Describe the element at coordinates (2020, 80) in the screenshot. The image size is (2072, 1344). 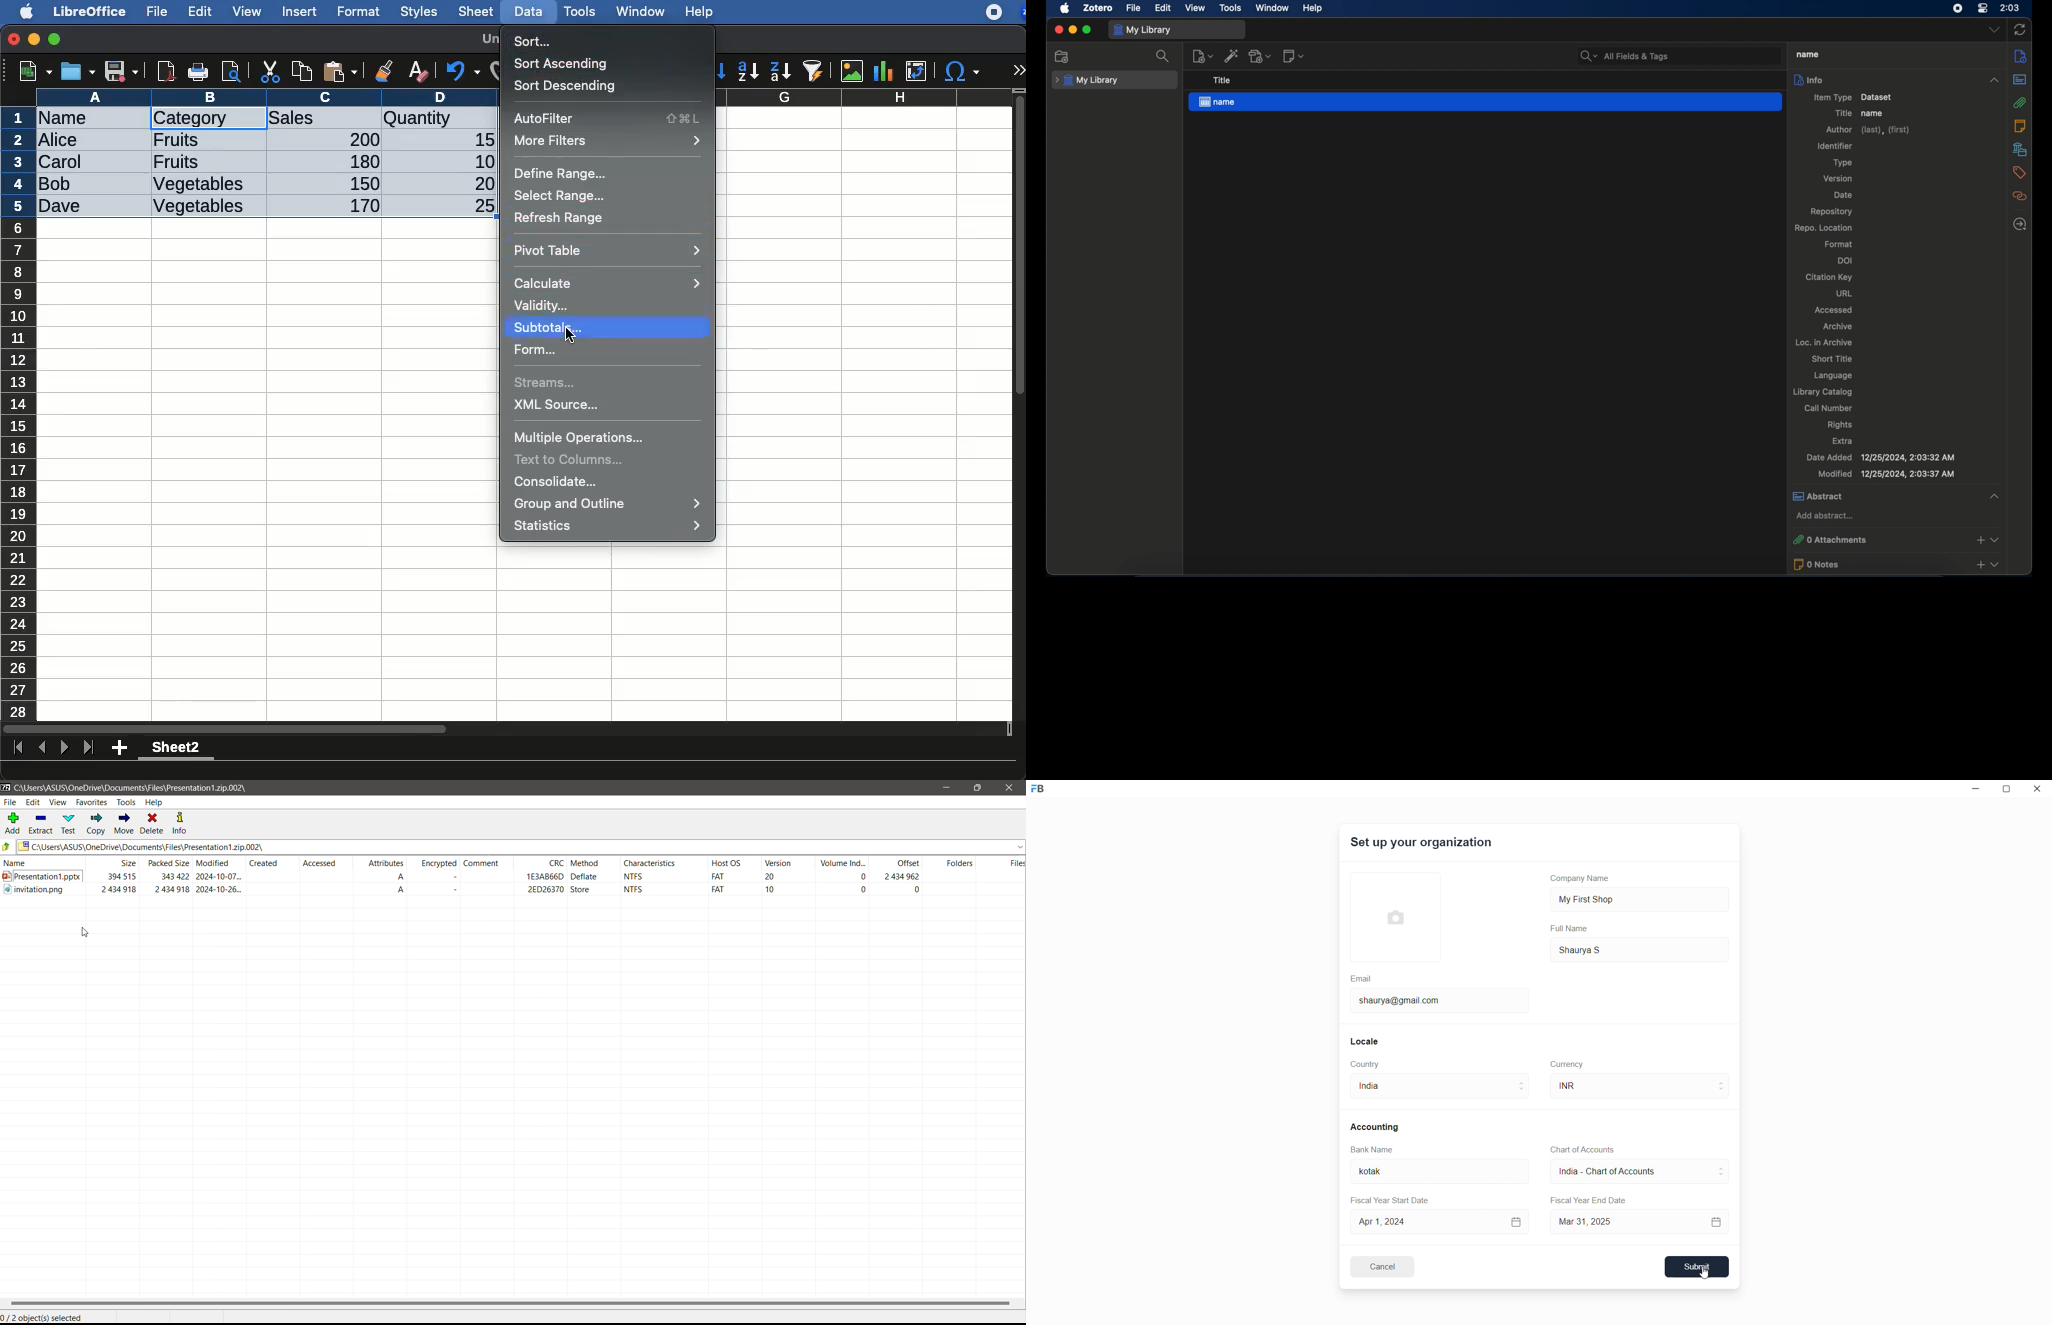
I see `abstract` at that location.